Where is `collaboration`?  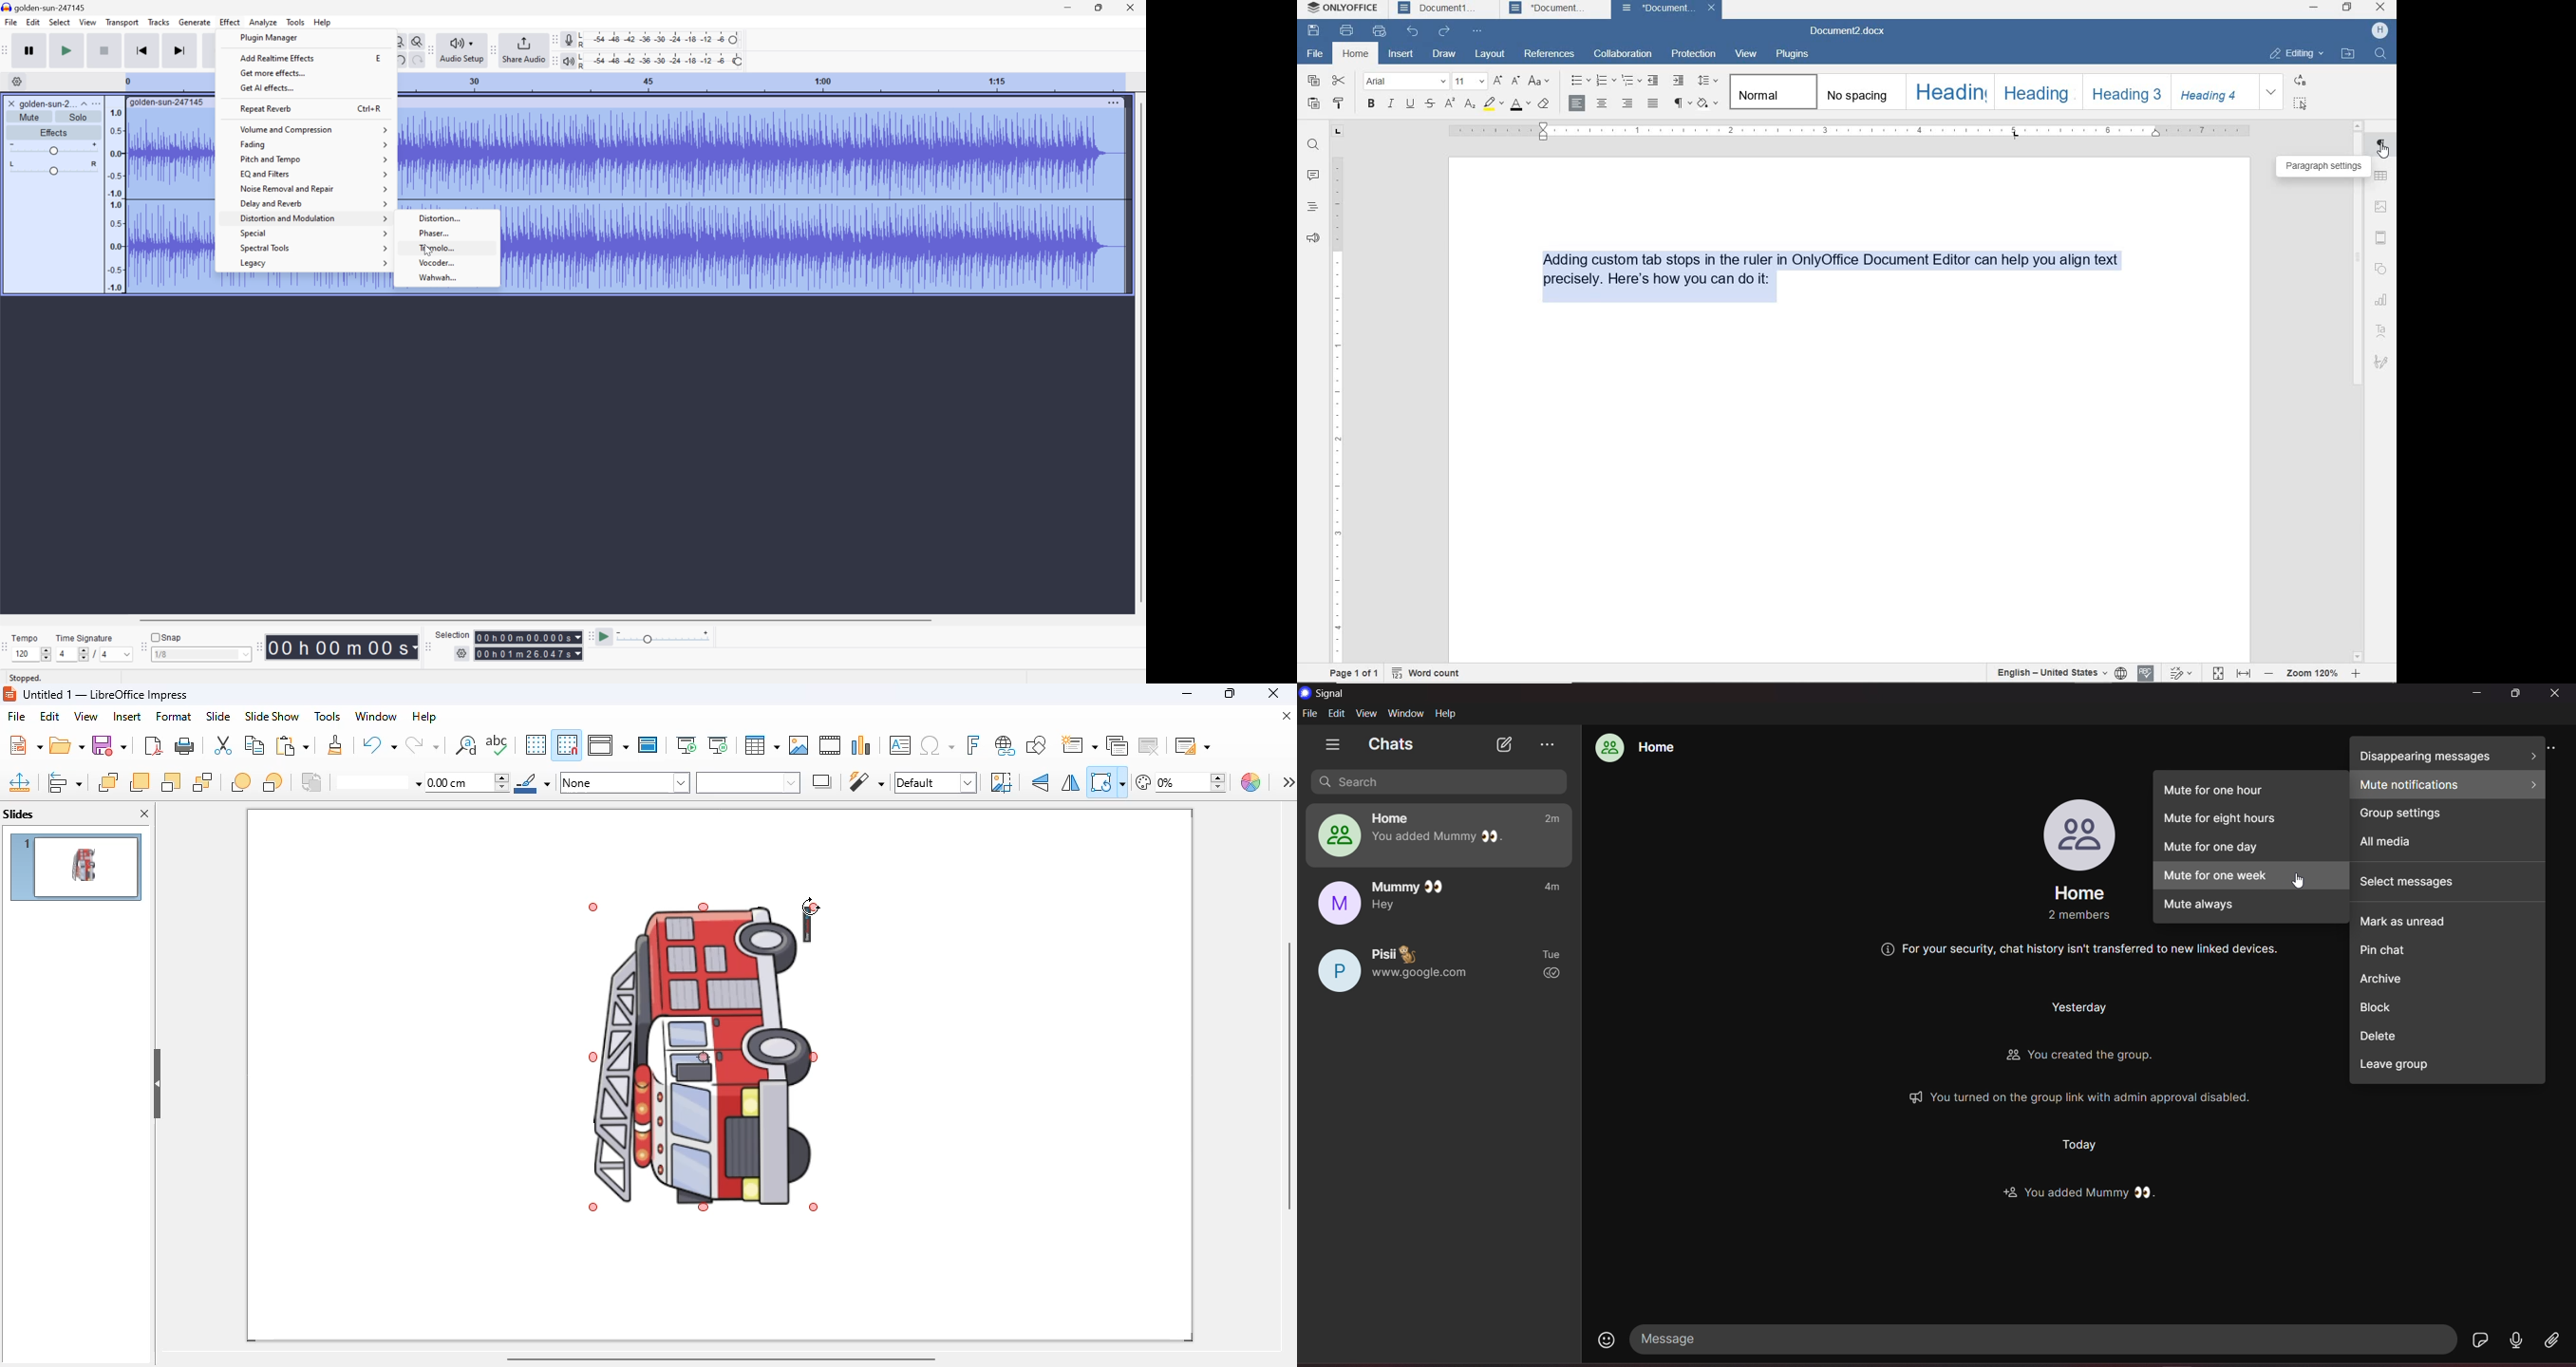 collaboration is located at coordinates (1622, 54).